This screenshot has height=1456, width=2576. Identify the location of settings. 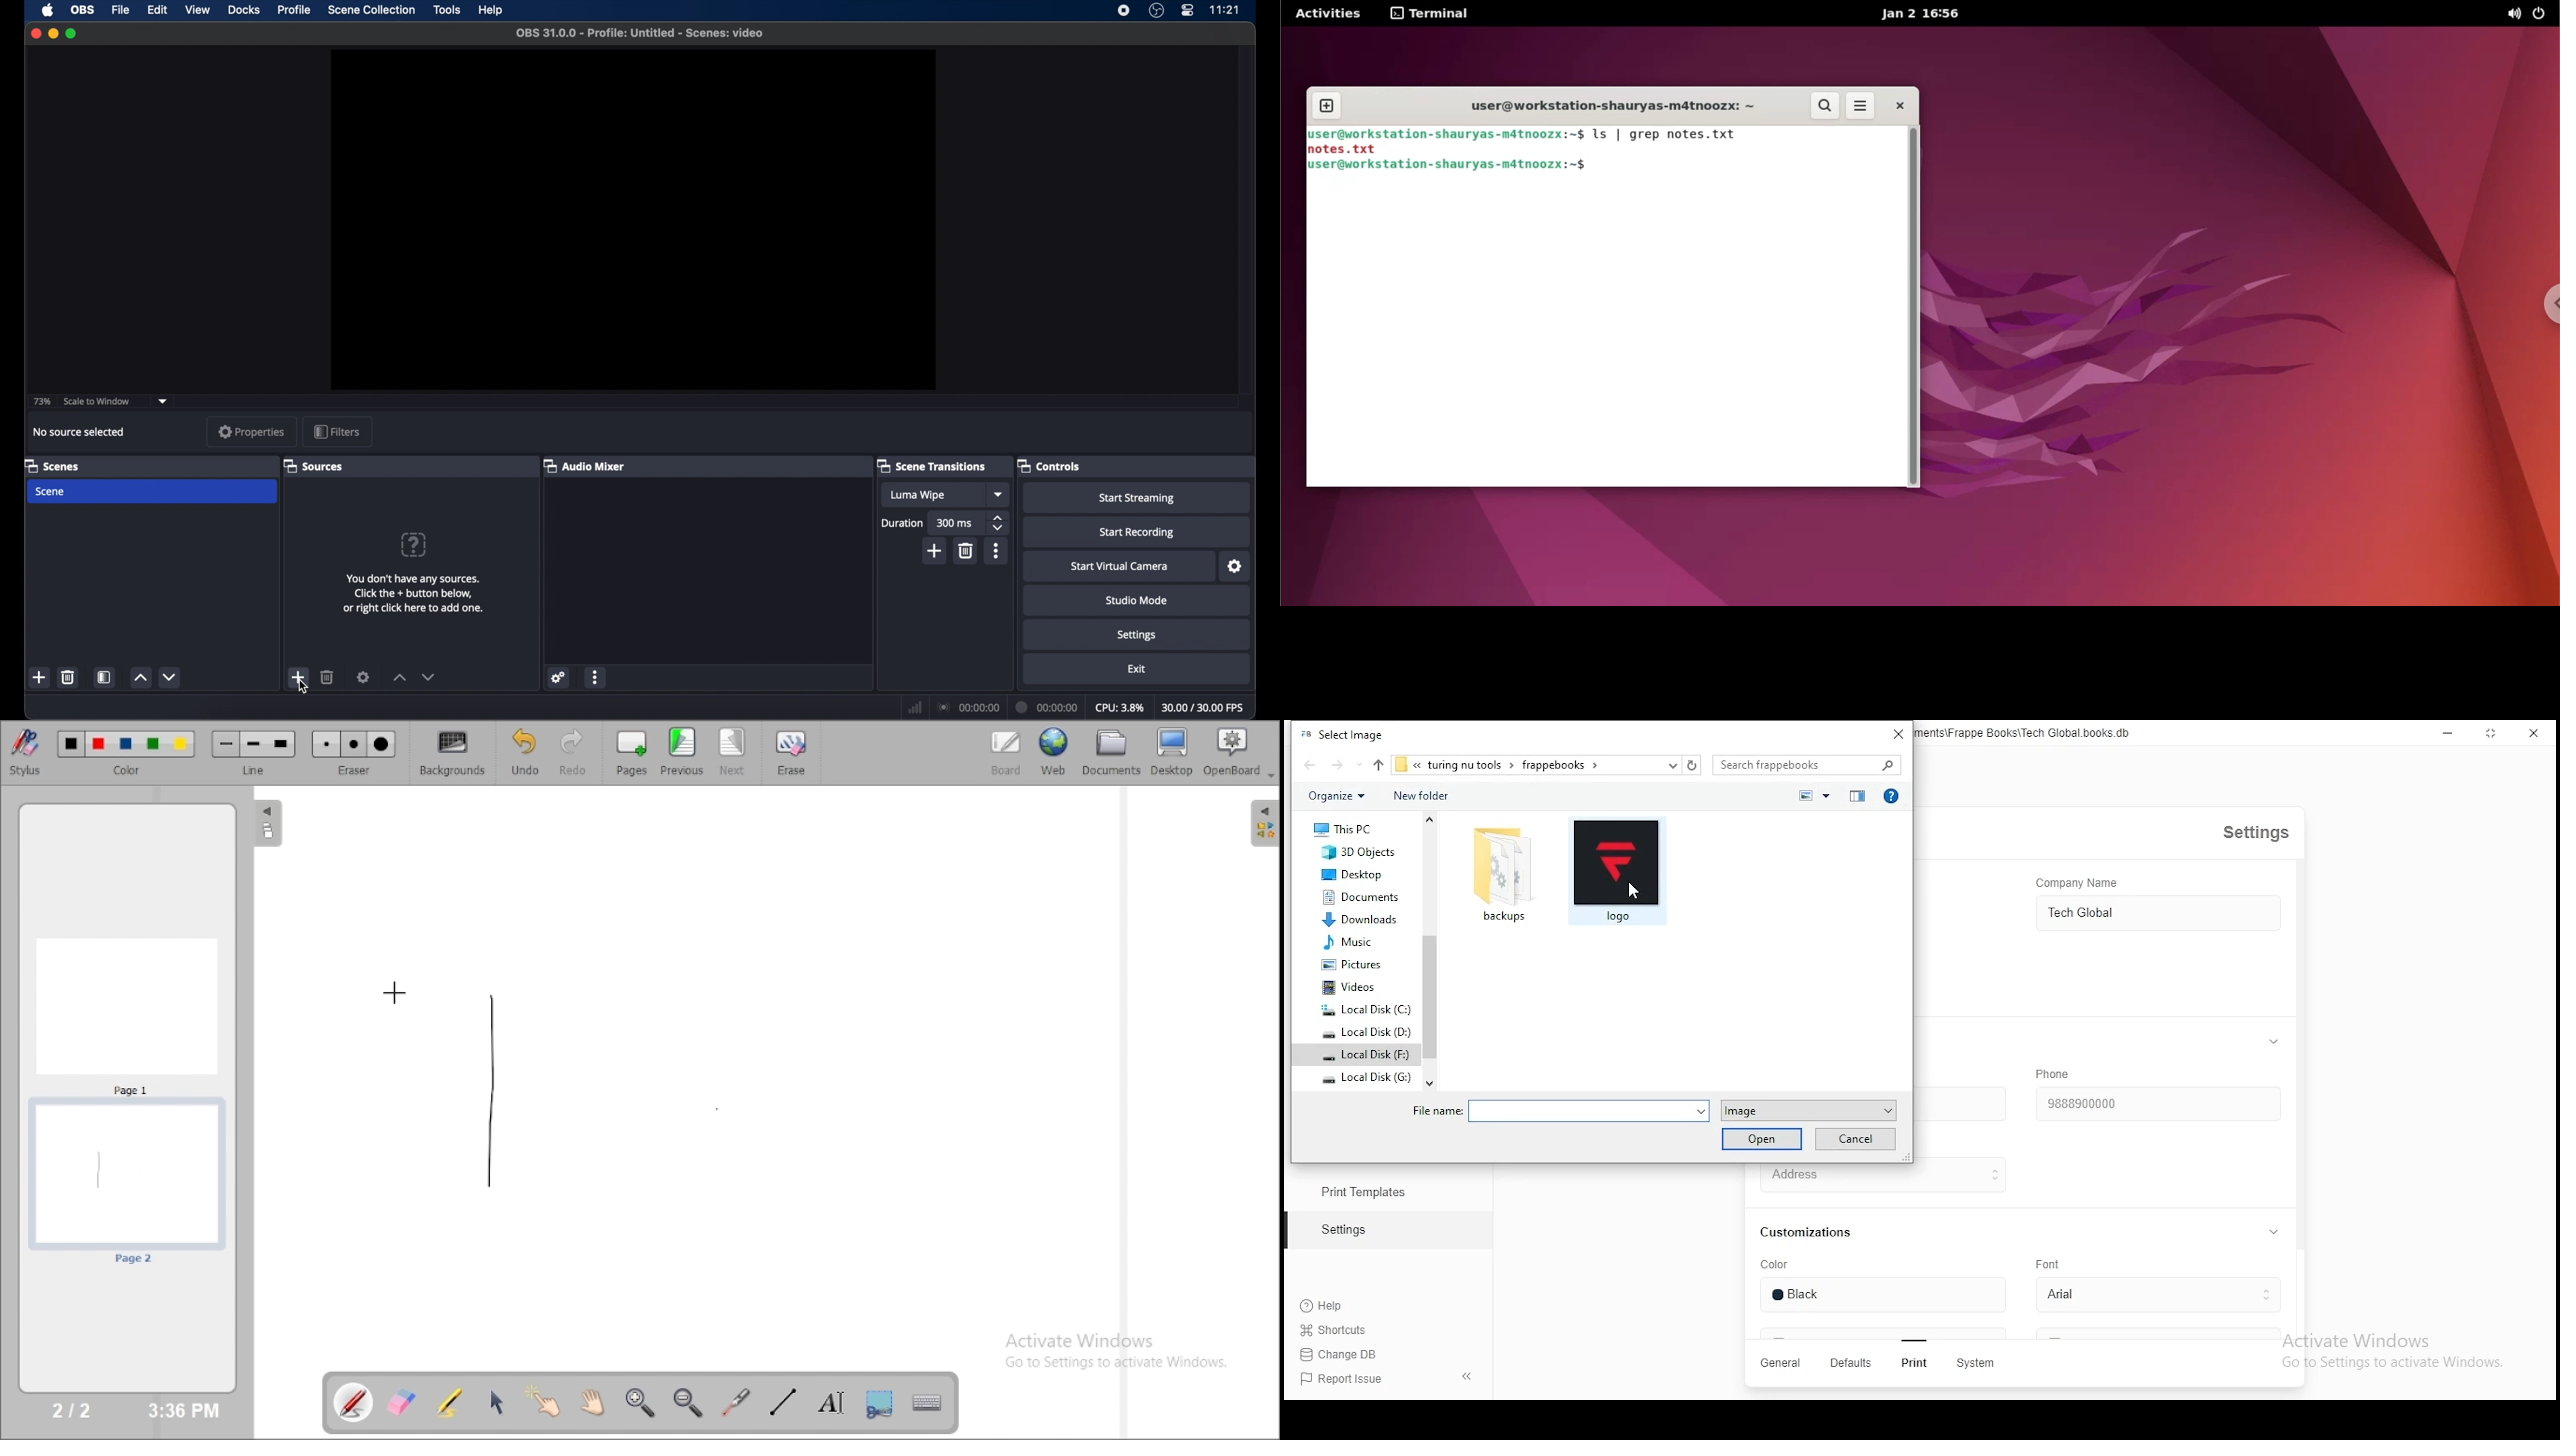
(1236, 567).